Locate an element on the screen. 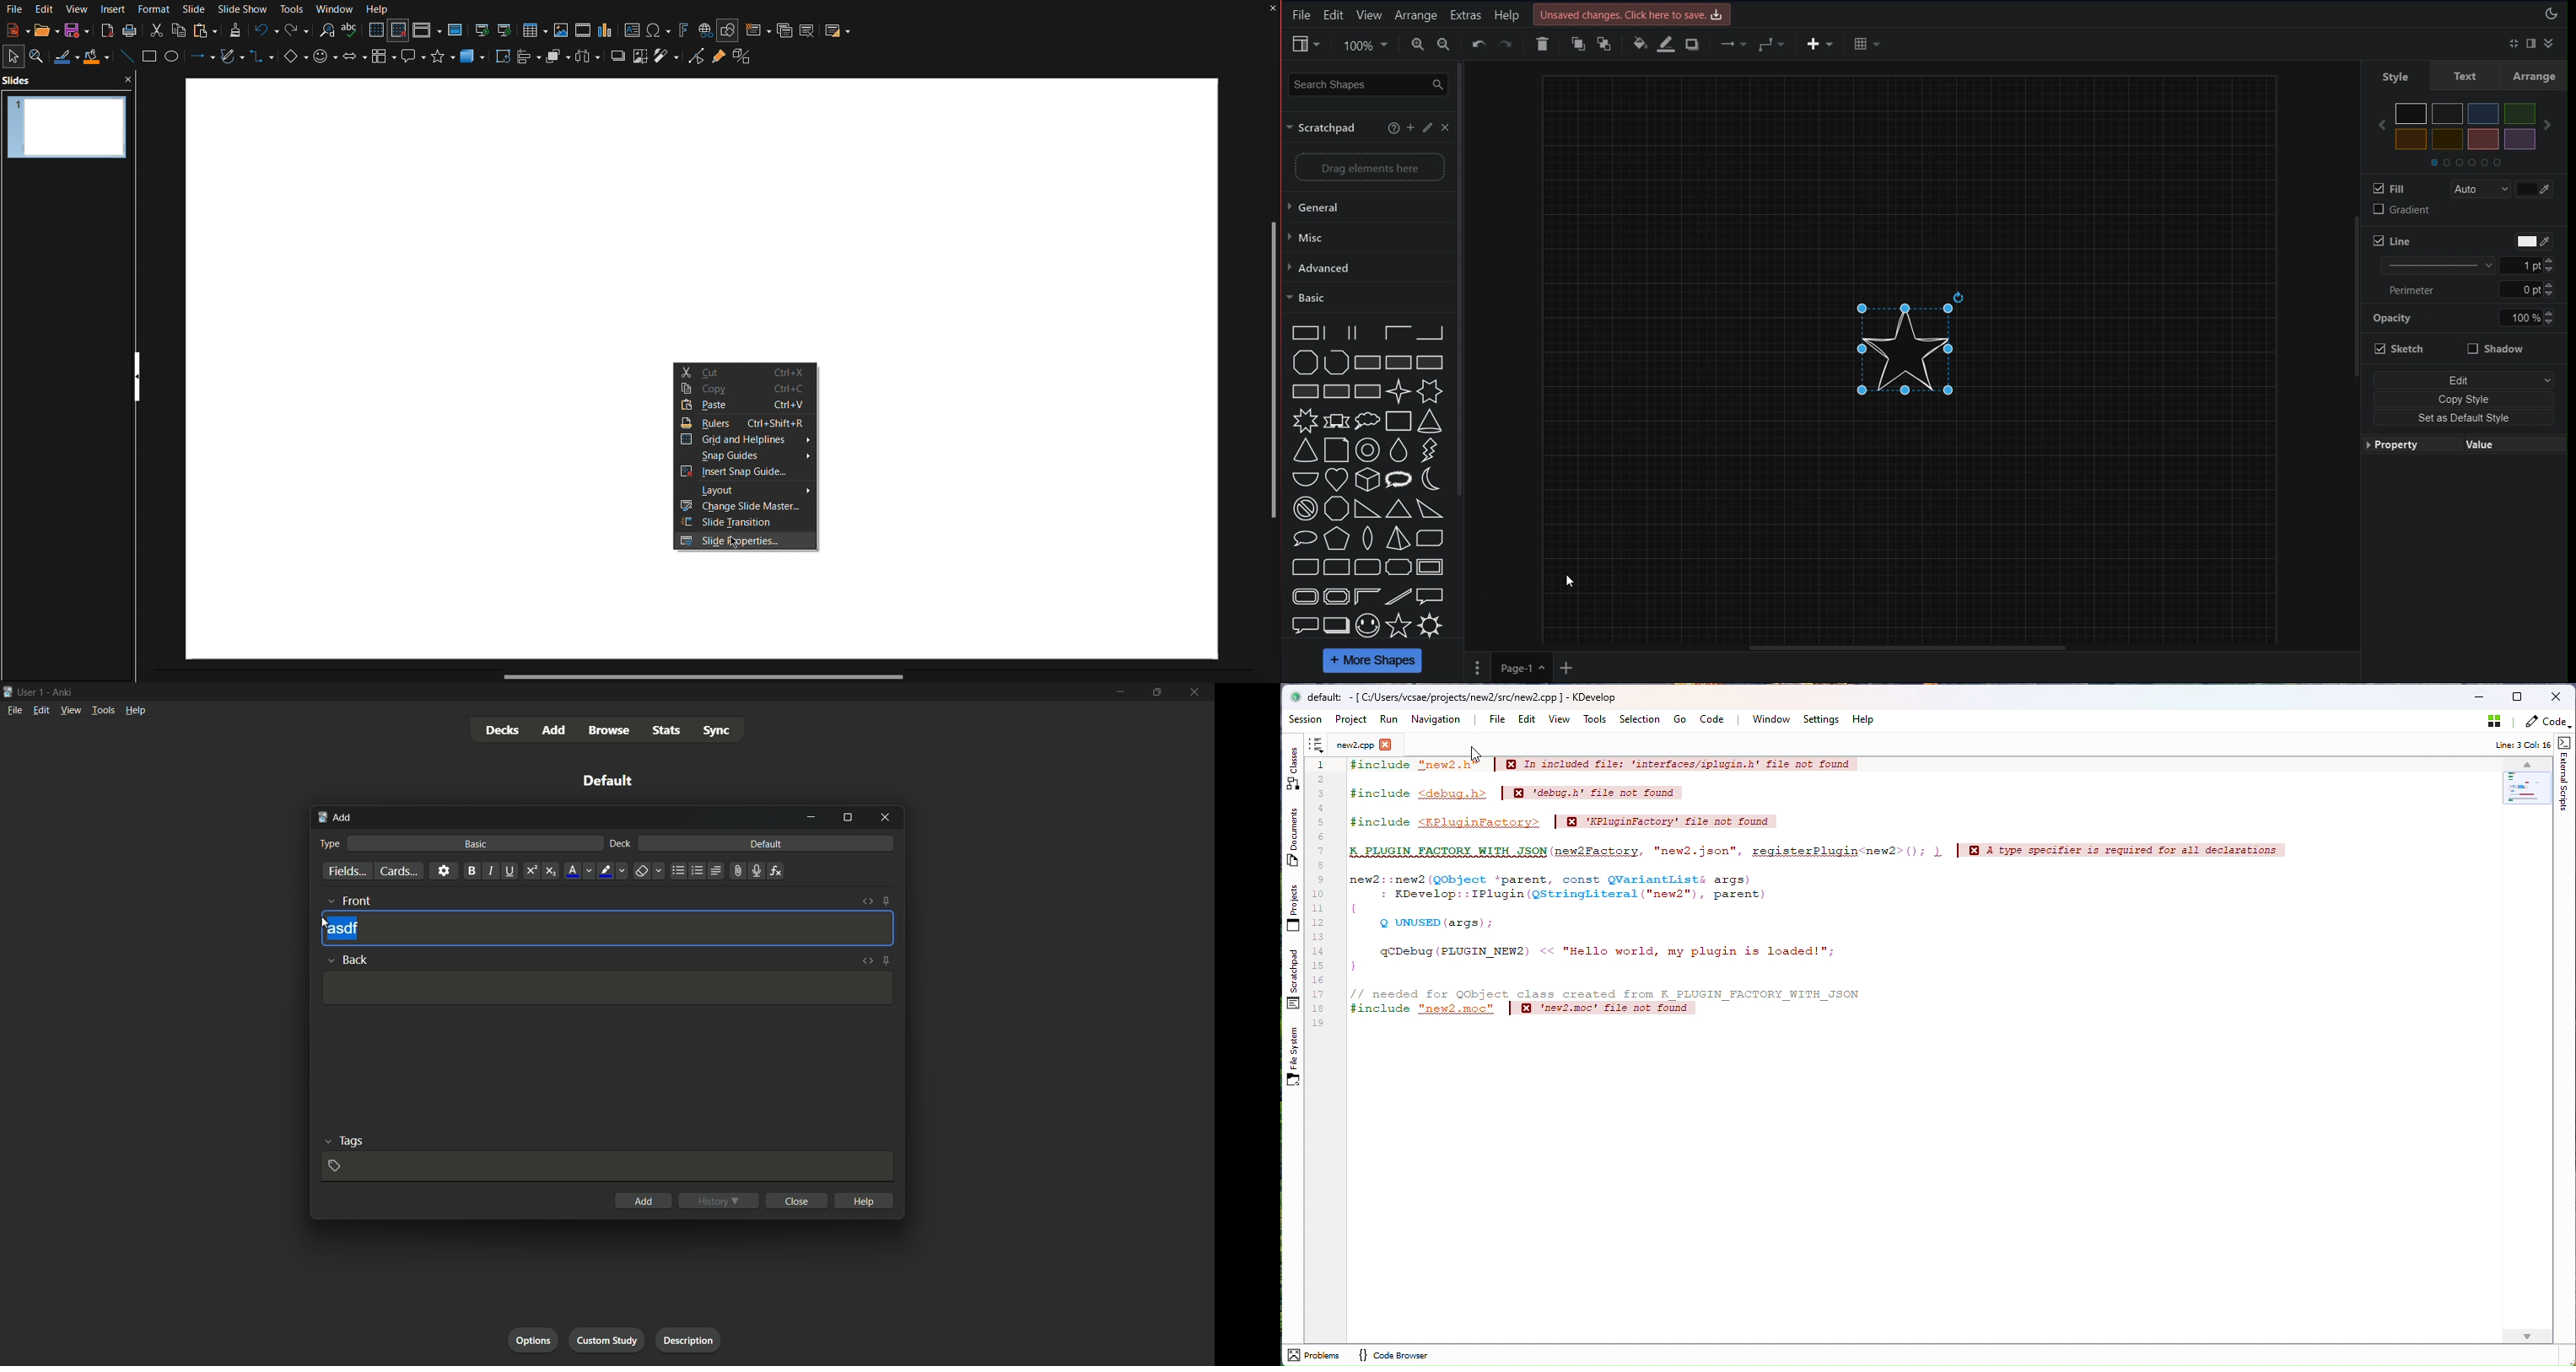 The height and width of the screenshot is (1372, 2576). equations is located at coordinates (777, 871).